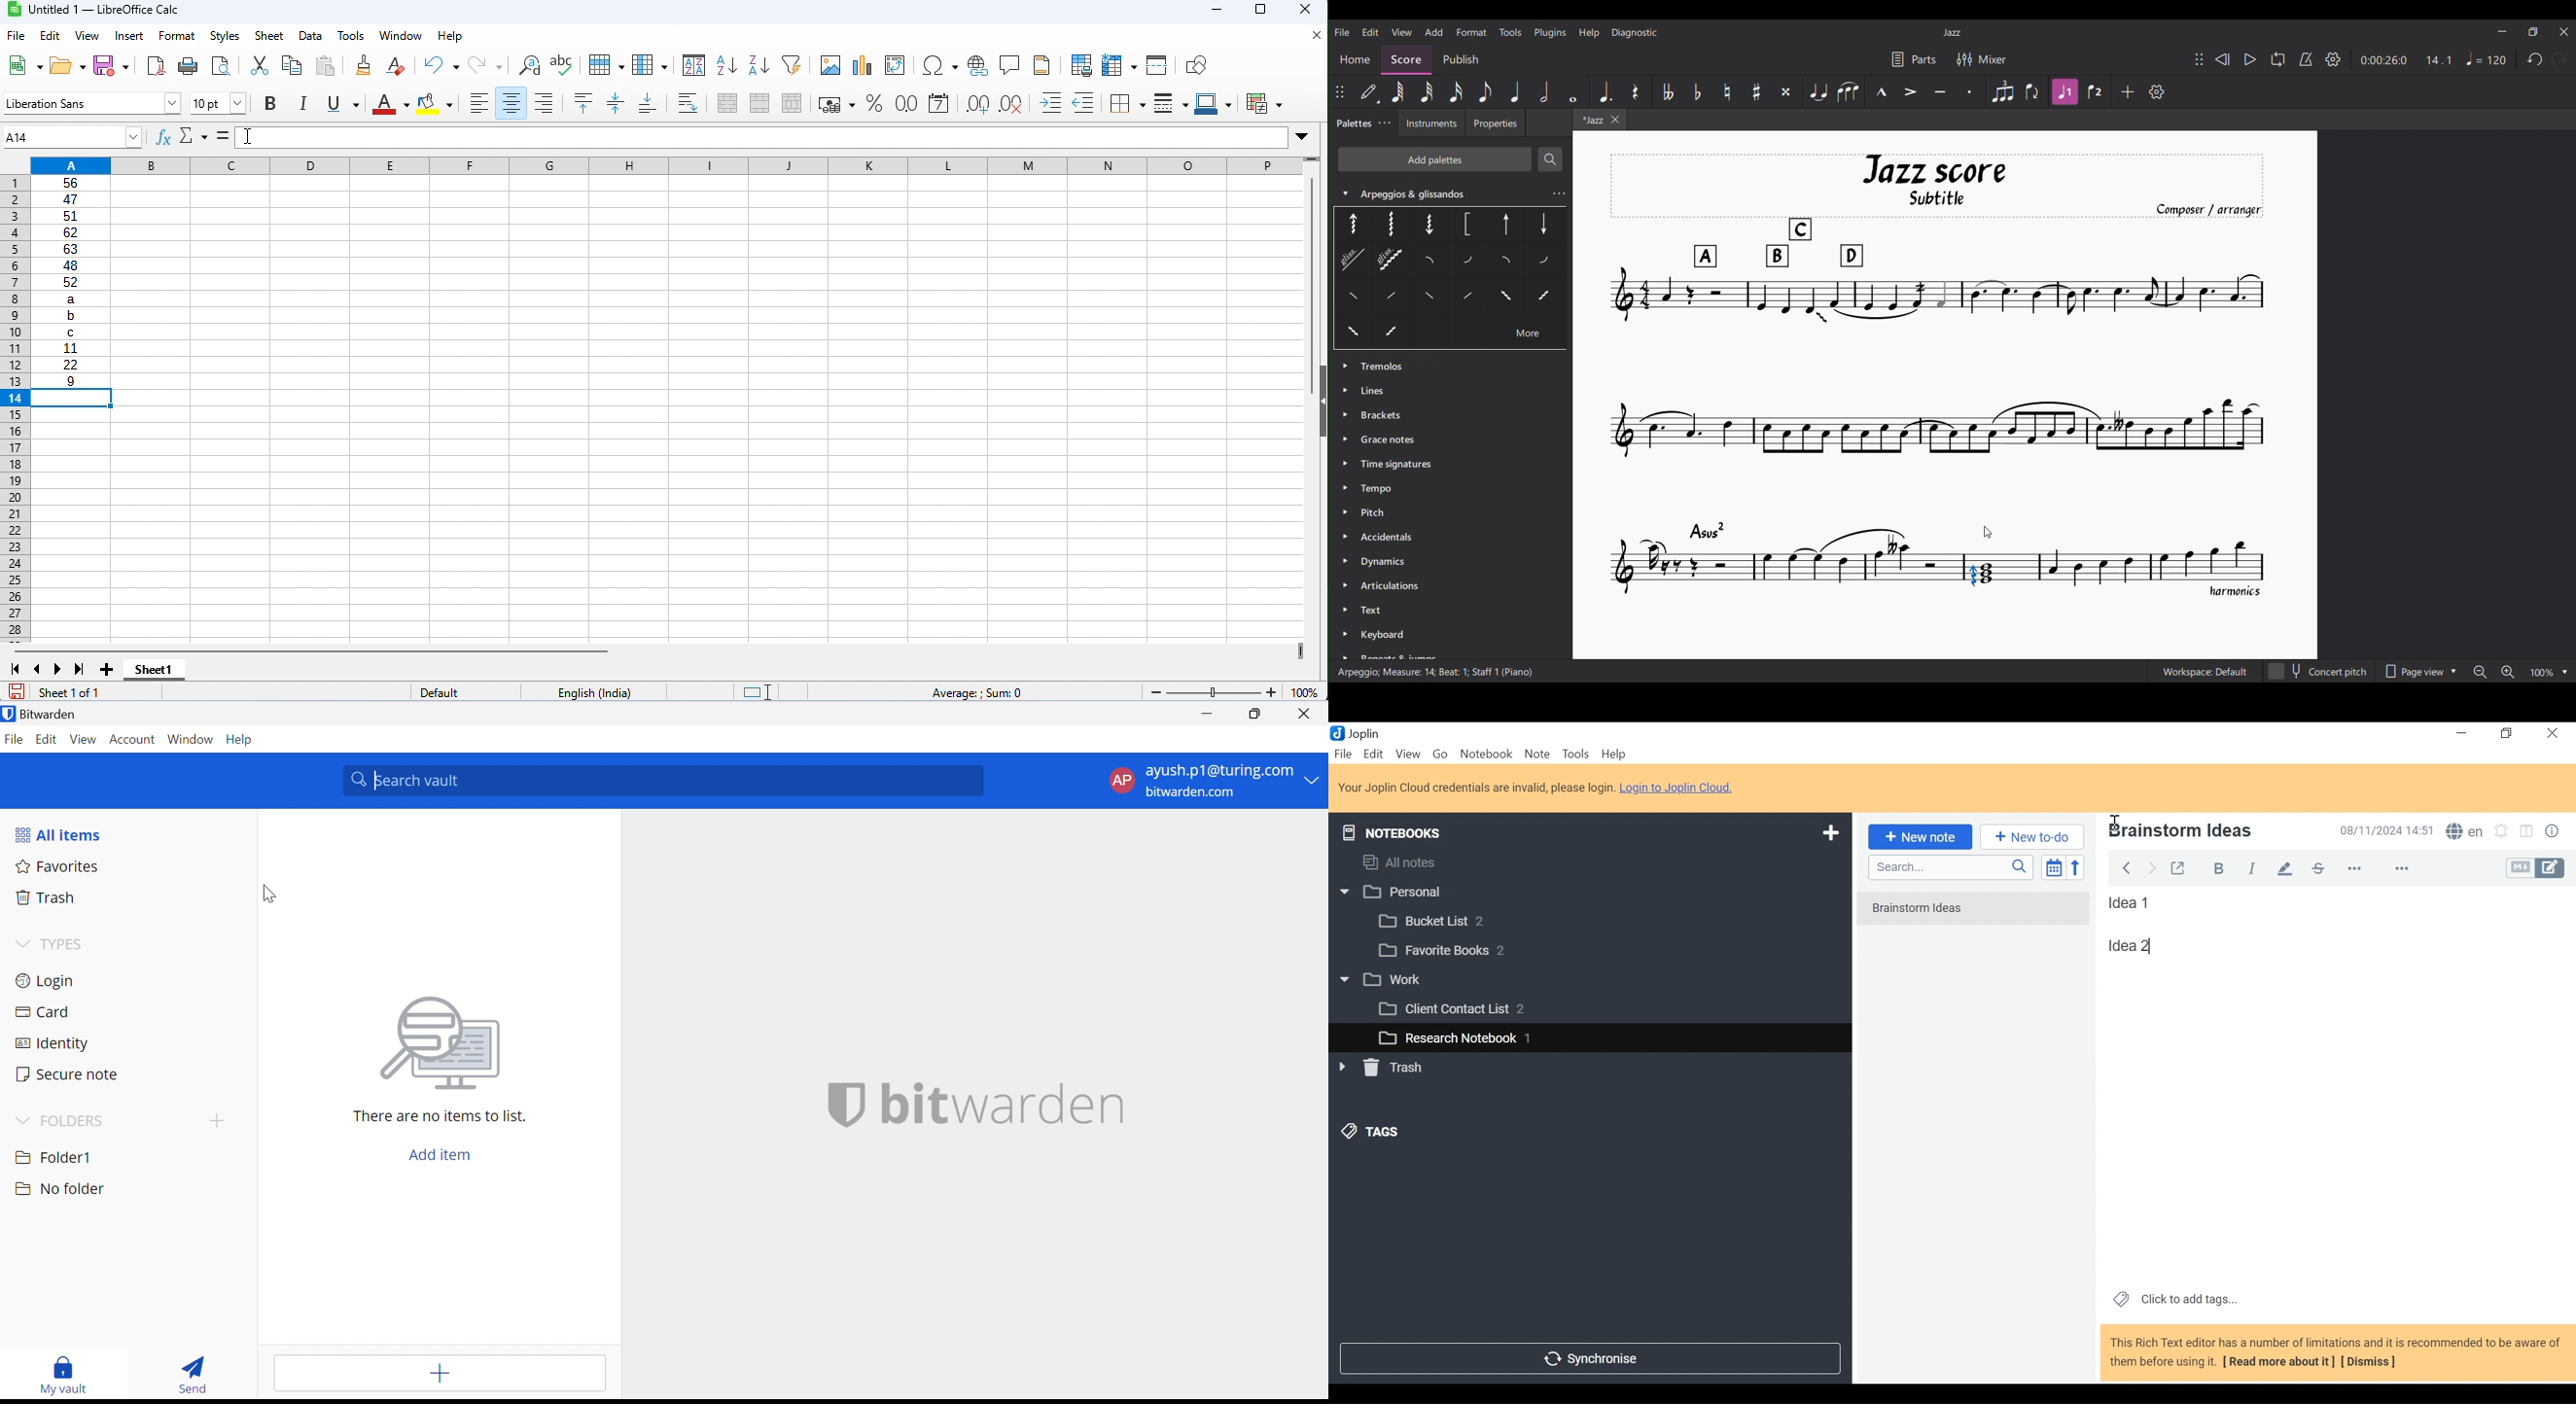  Describe the element at coordinates (836, 104) in the screenshot. I see `format as currency` at that location.